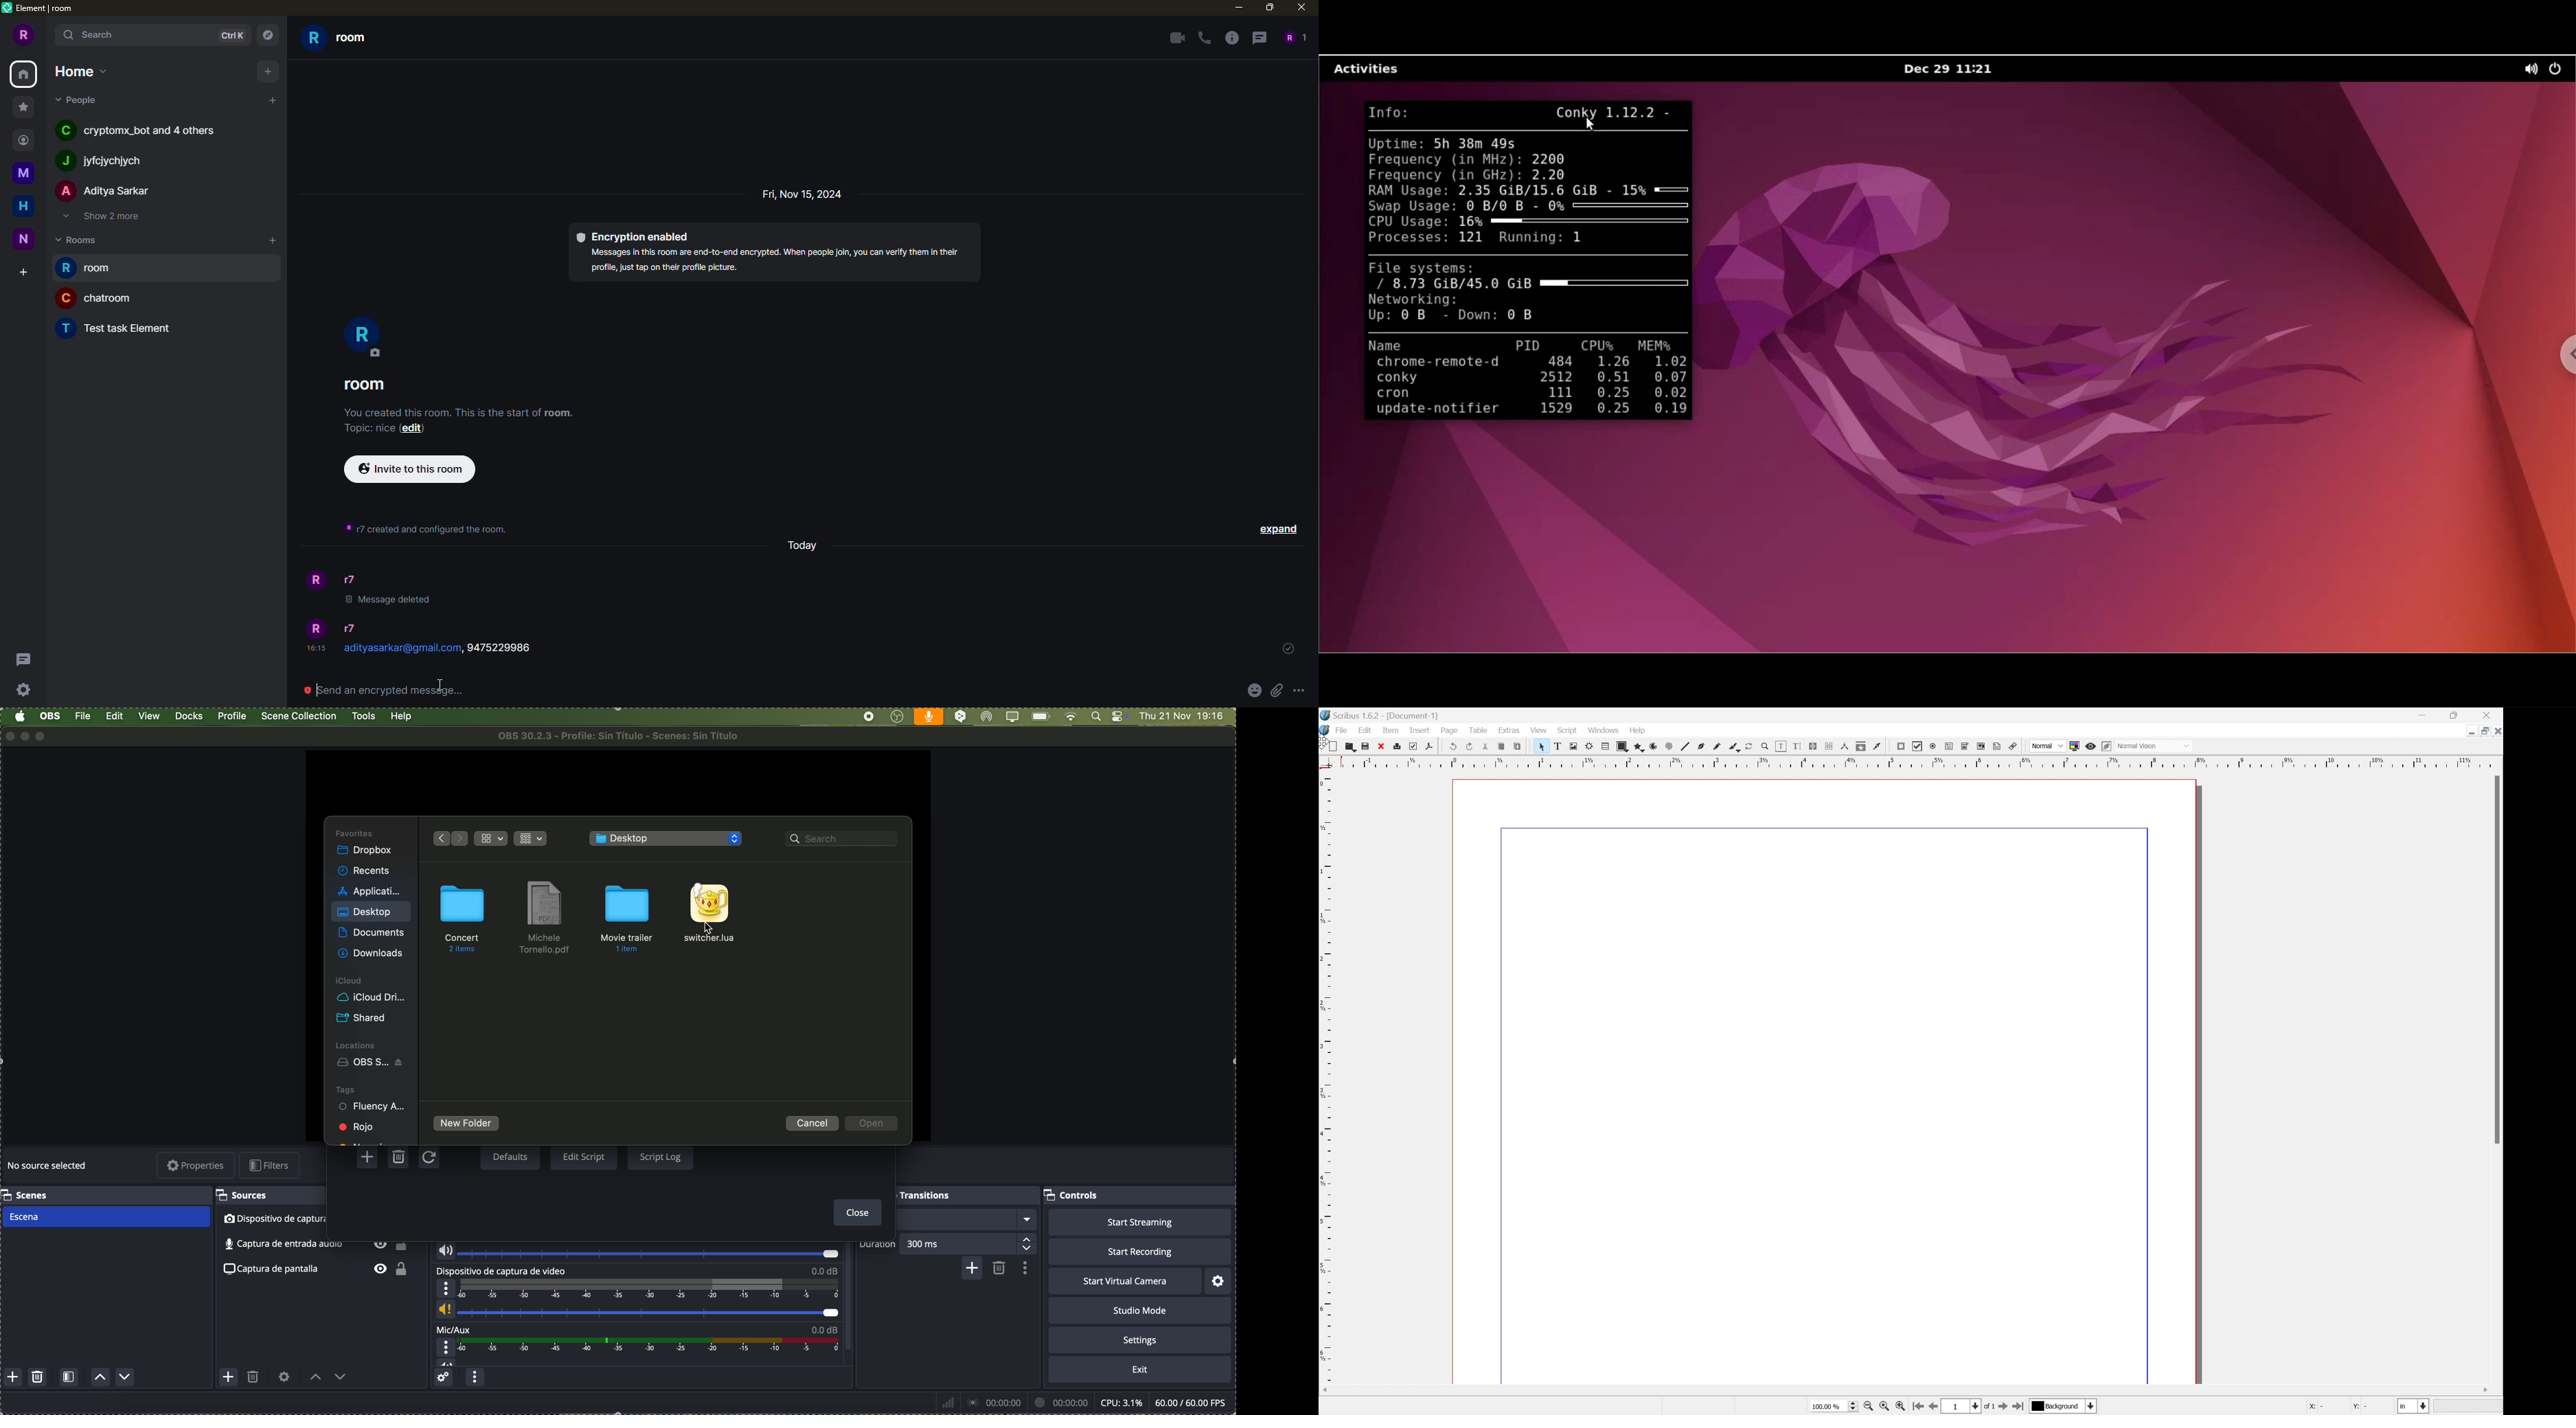  I want to click on recents, so click(365, 871).